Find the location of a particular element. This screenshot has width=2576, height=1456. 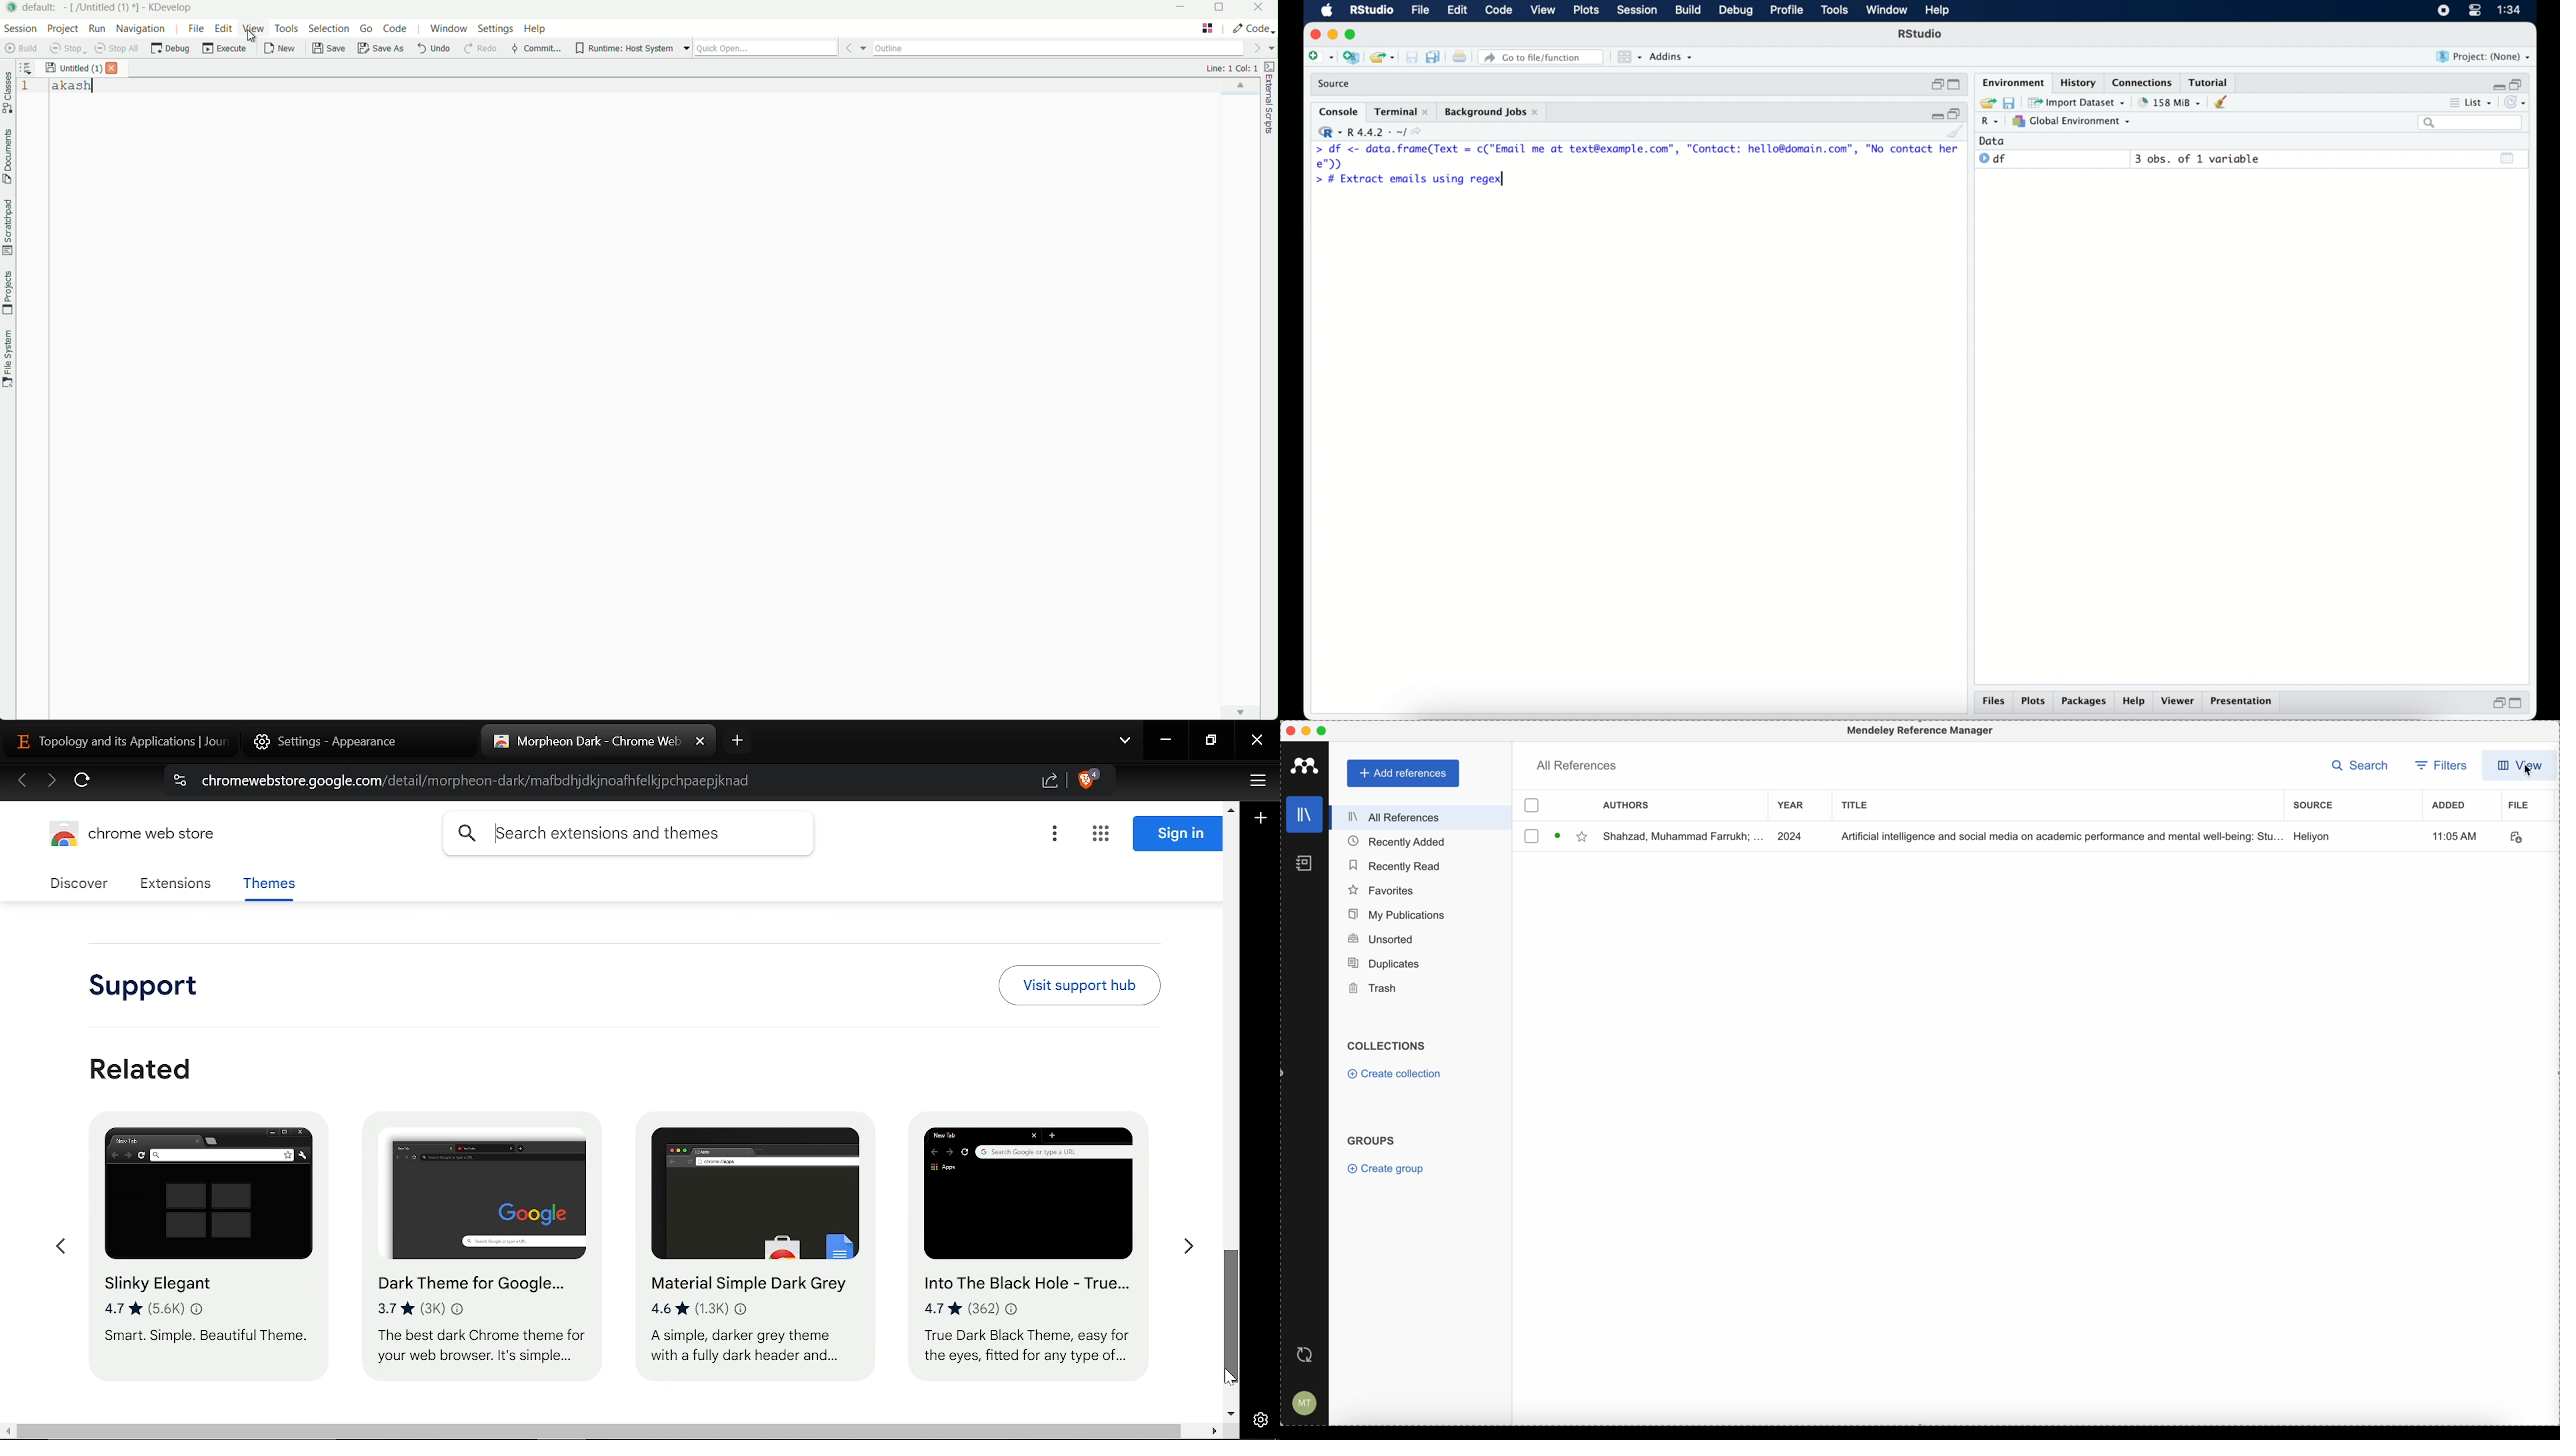

recently added is located at coordinates (1398, 842).